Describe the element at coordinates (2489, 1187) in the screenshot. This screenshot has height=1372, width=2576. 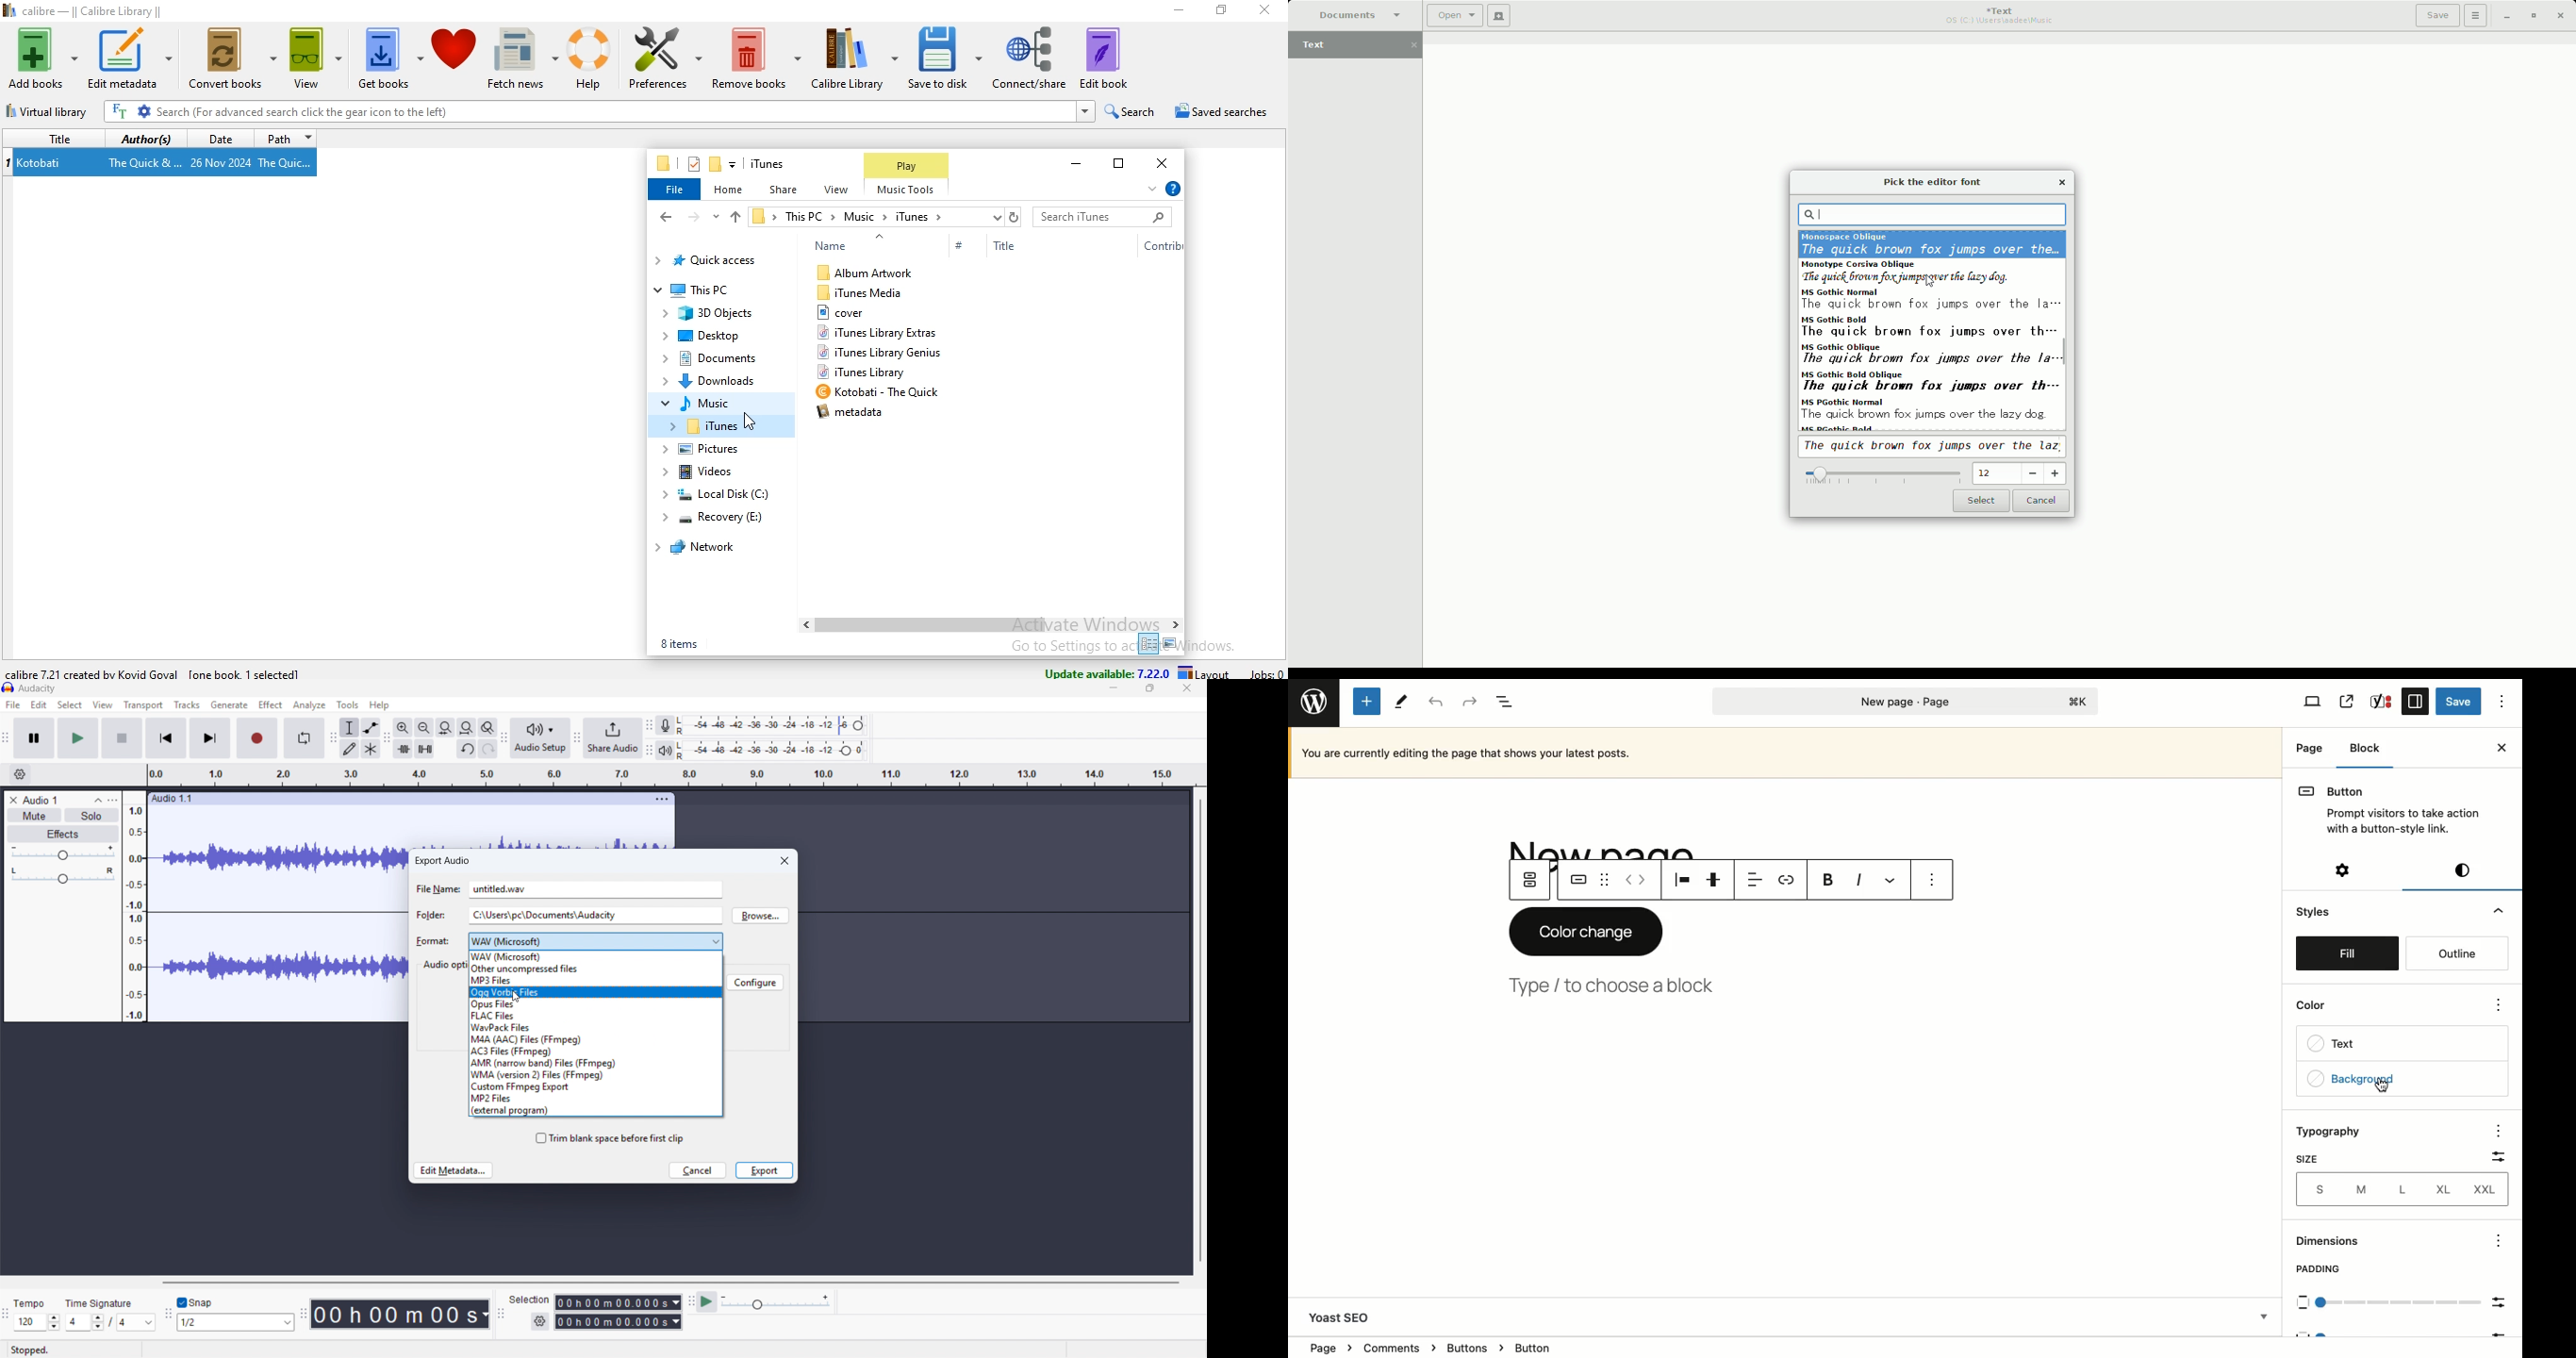
I see `XXL` at that location.